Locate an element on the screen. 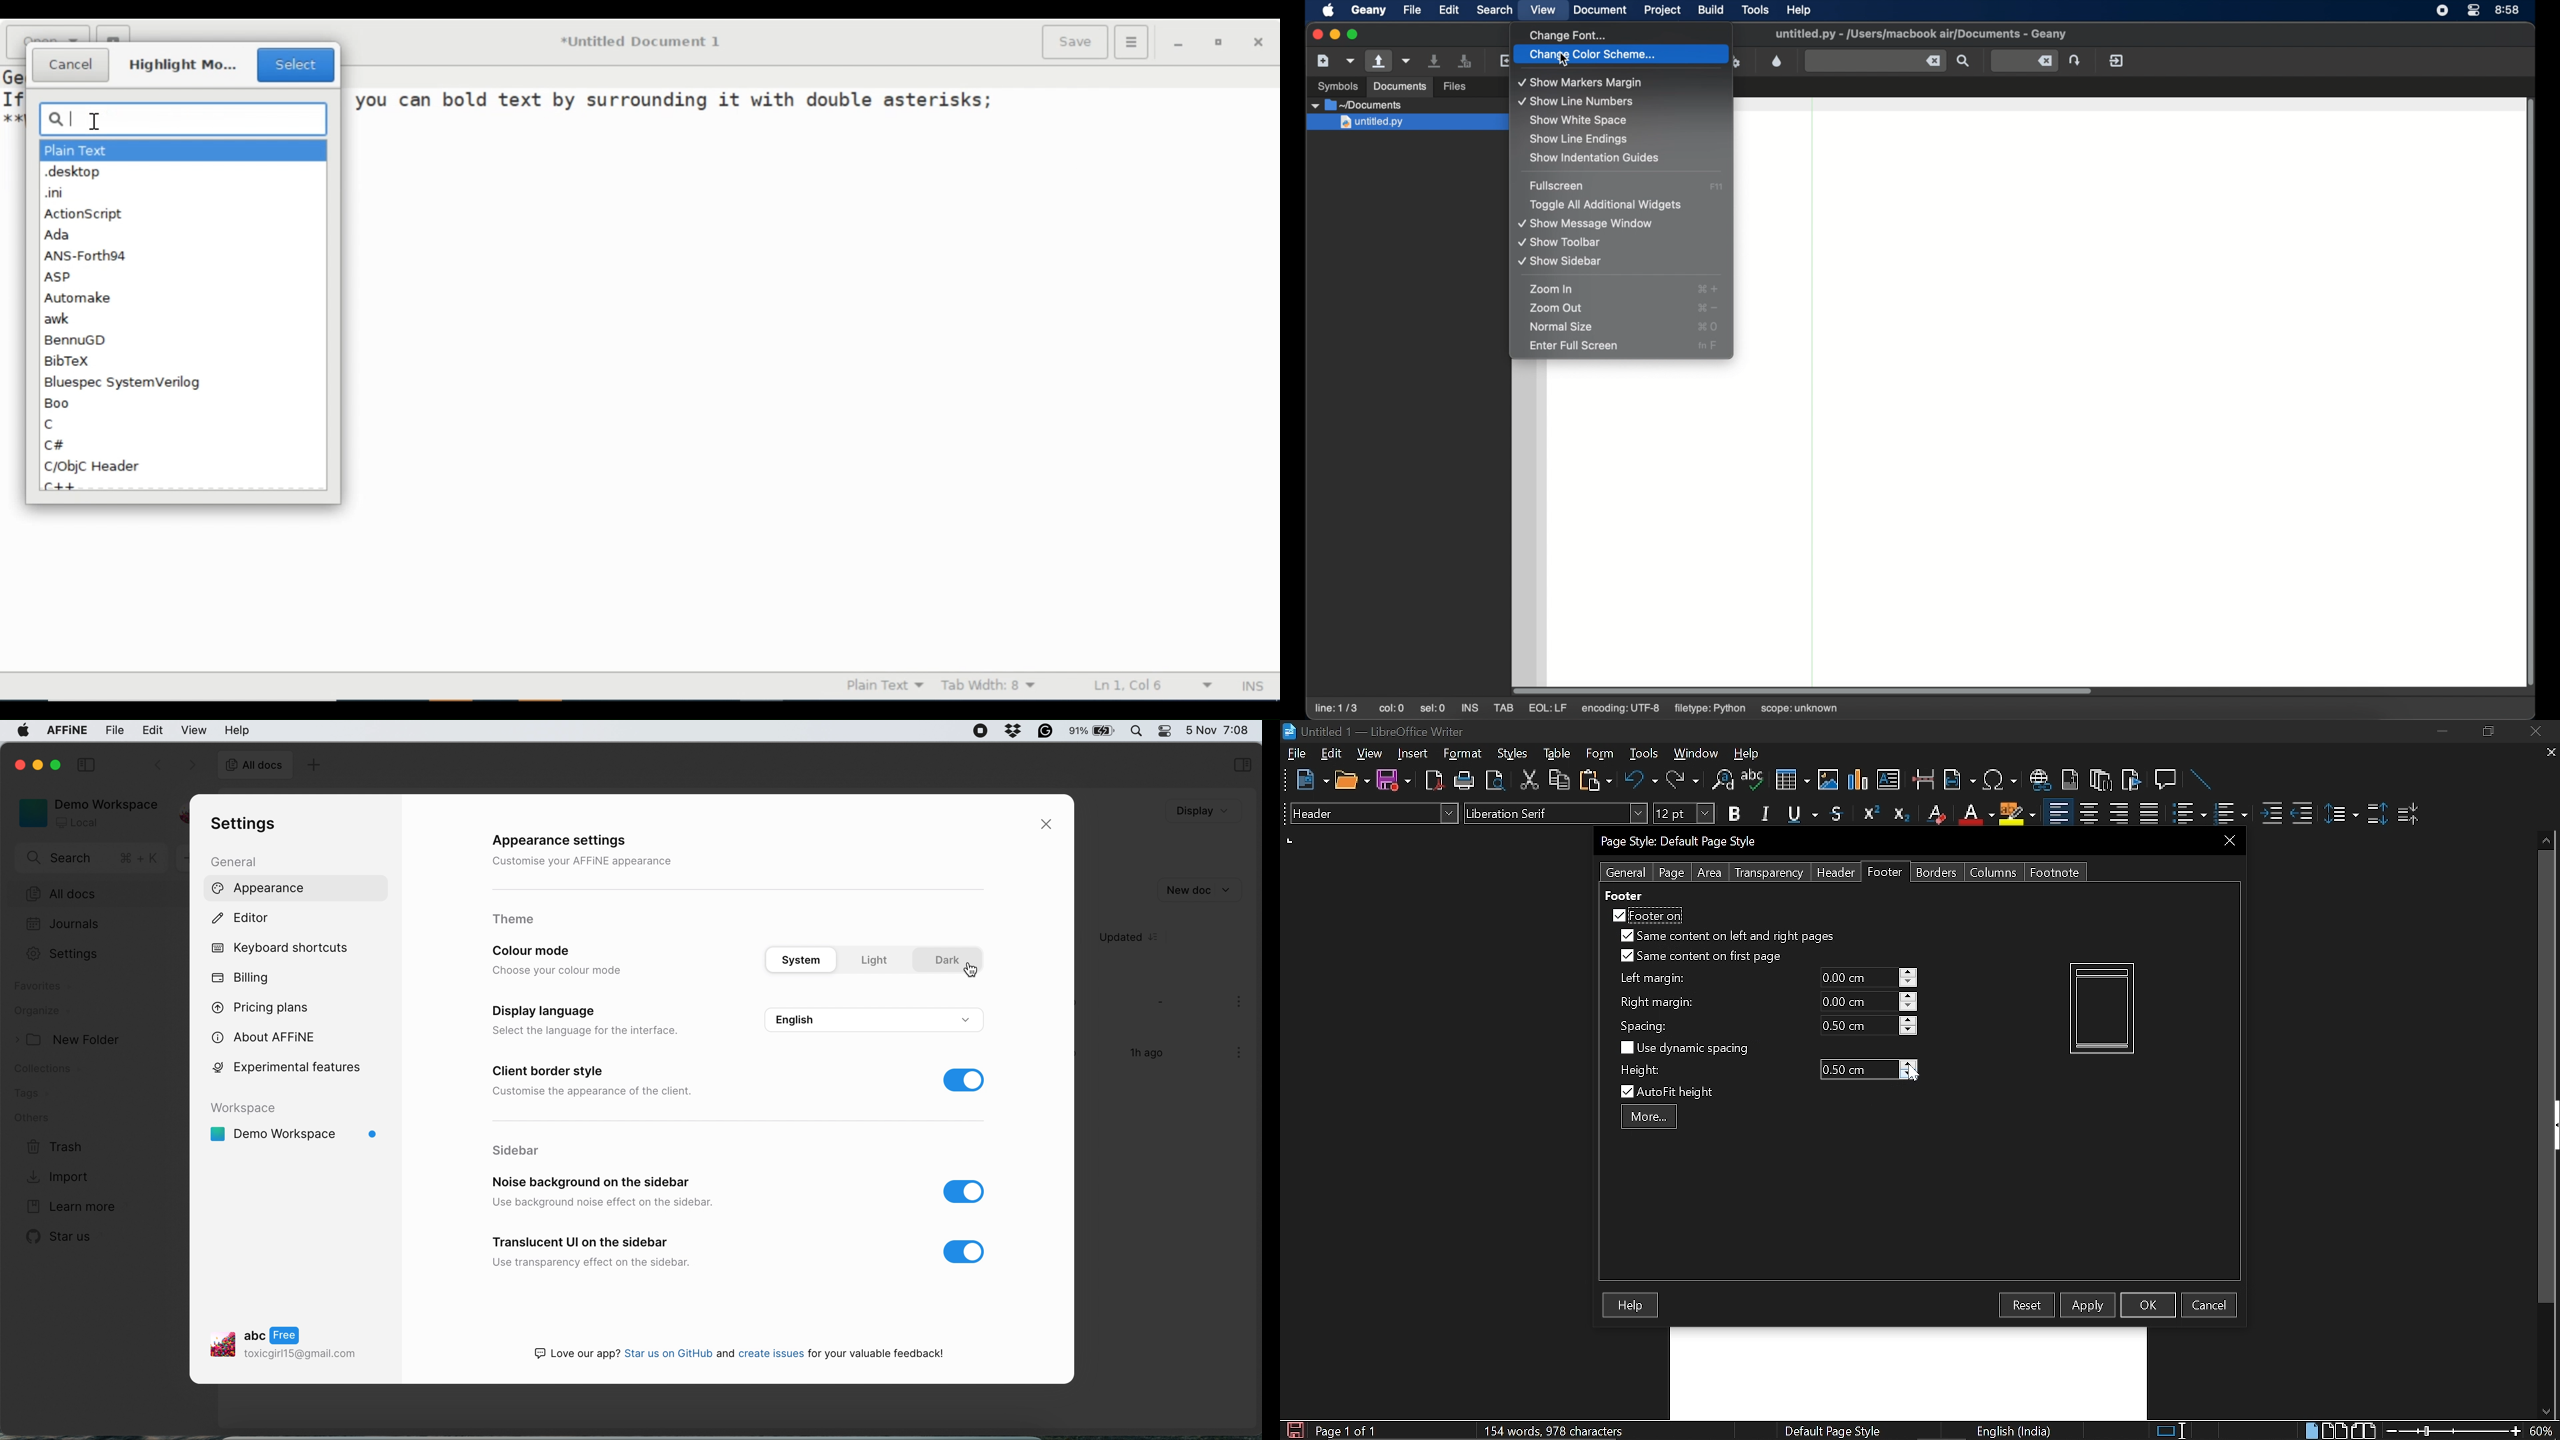 The width and height of the screenshot is (2576, 1456). spacing is located at coordinates (1647, 1026).